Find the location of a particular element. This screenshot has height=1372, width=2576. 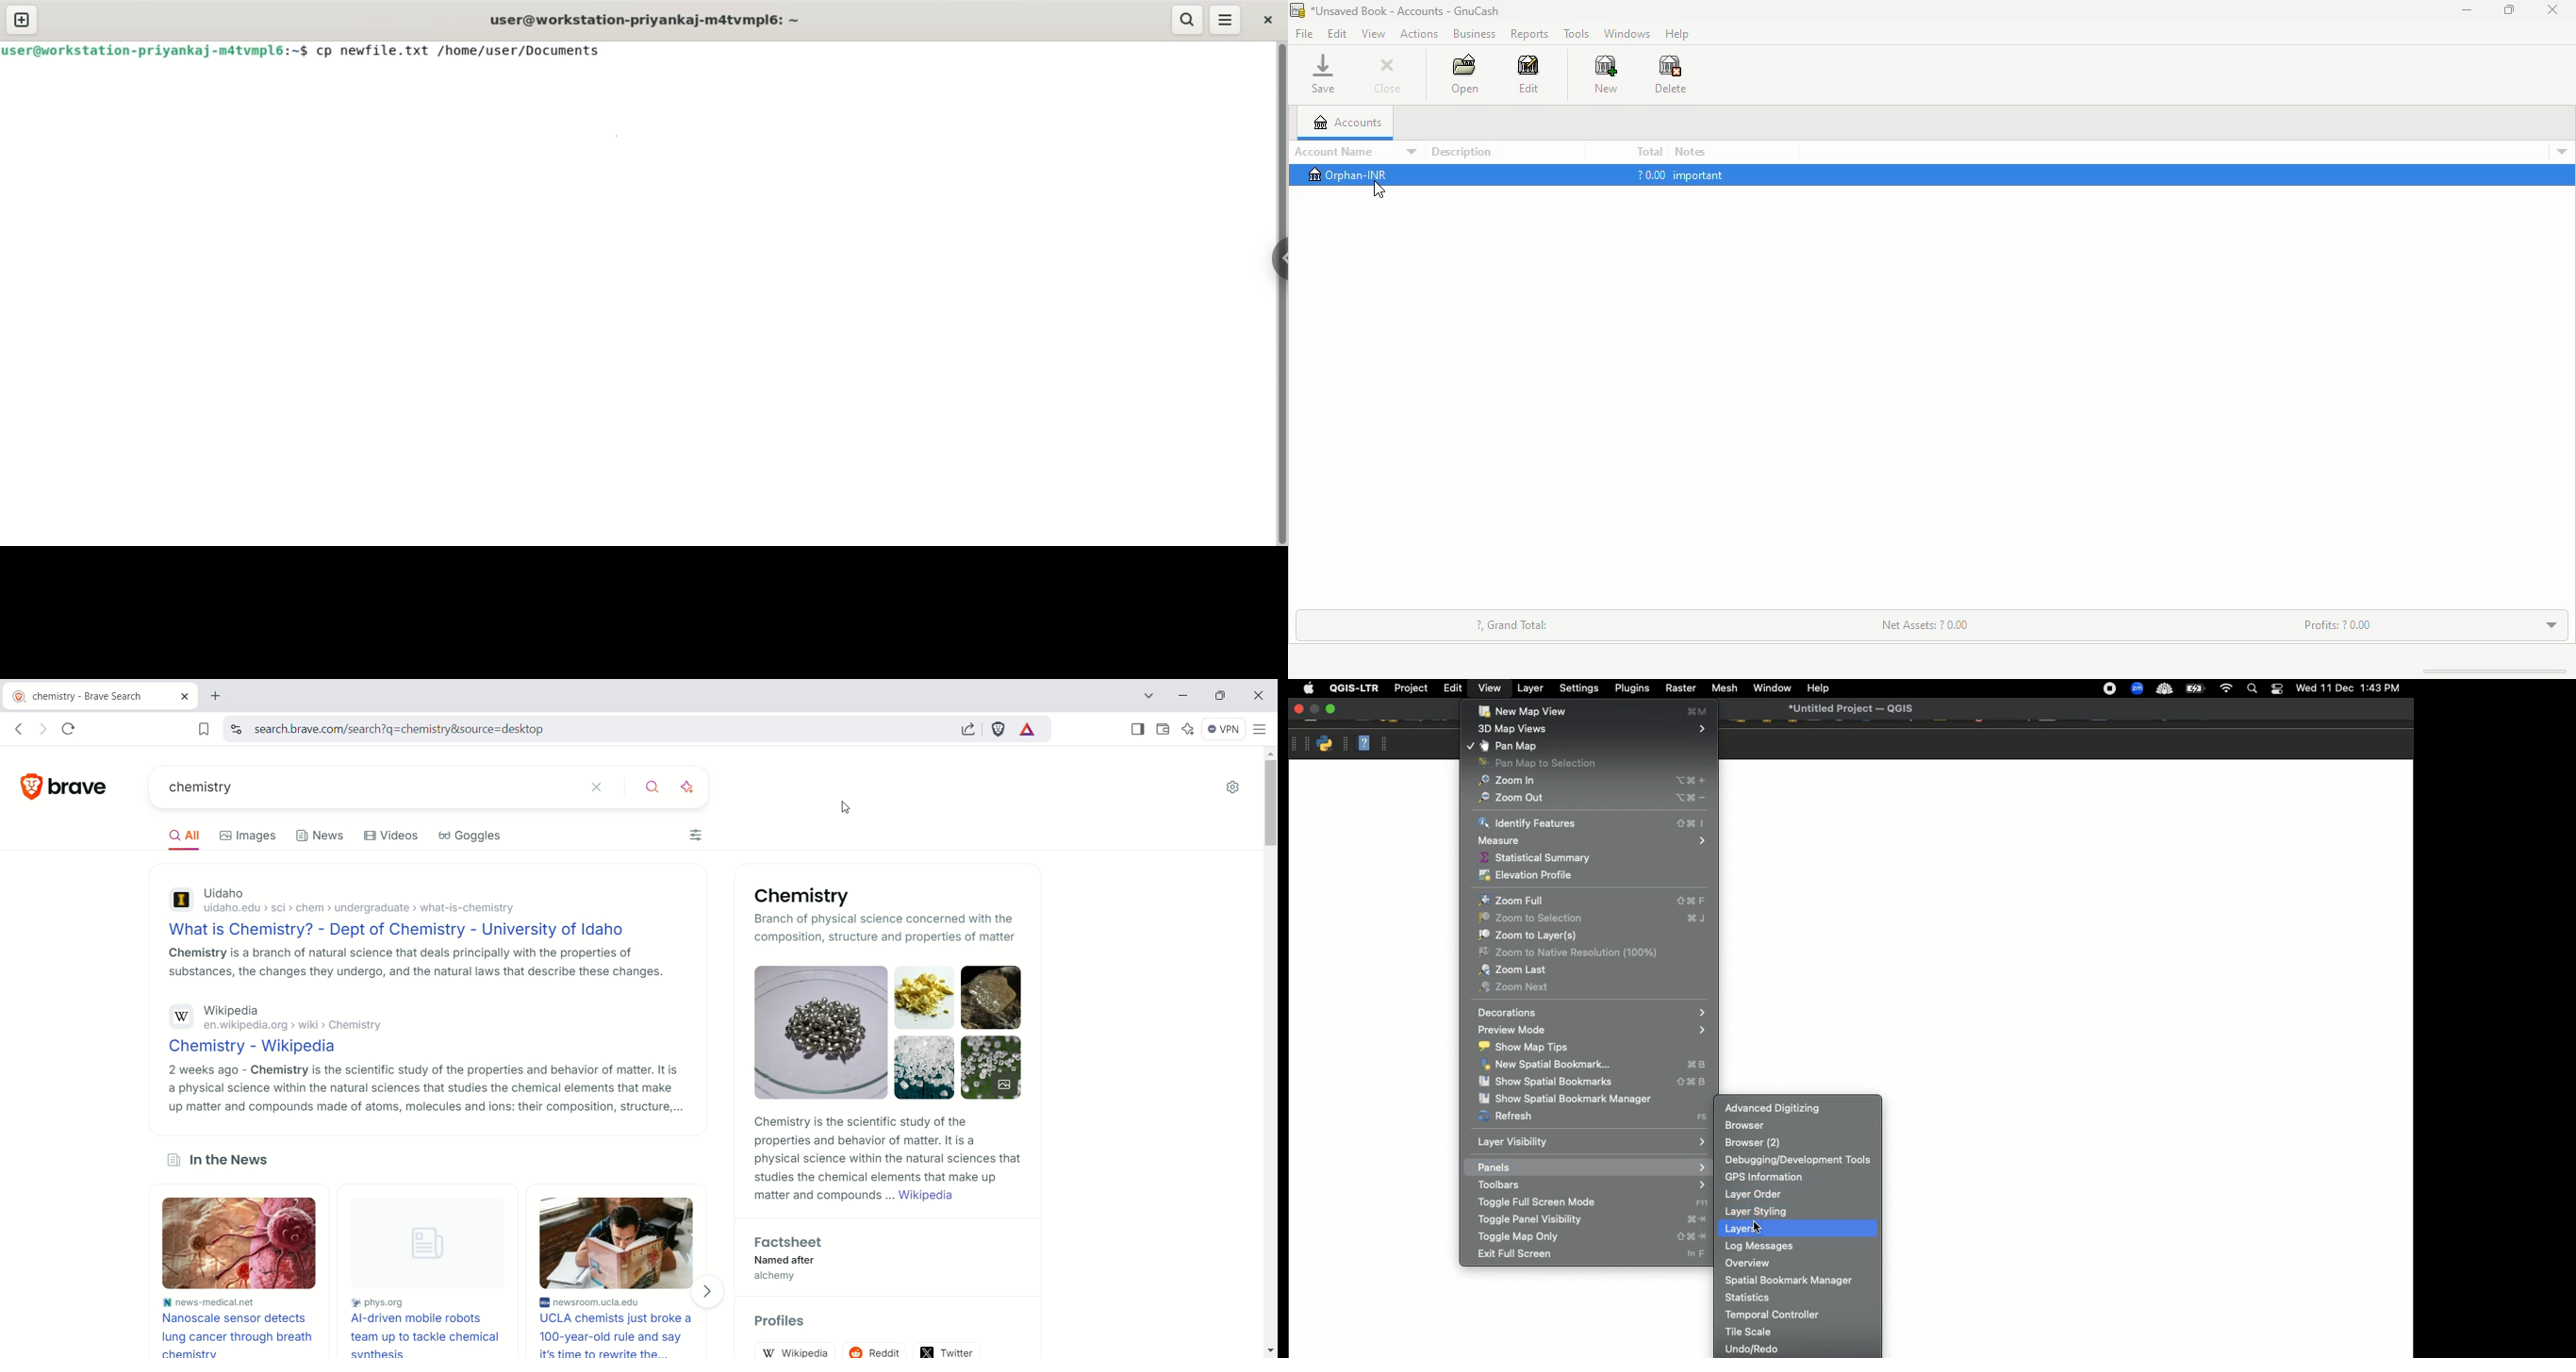

tools is located at coordinates (1577, 33).